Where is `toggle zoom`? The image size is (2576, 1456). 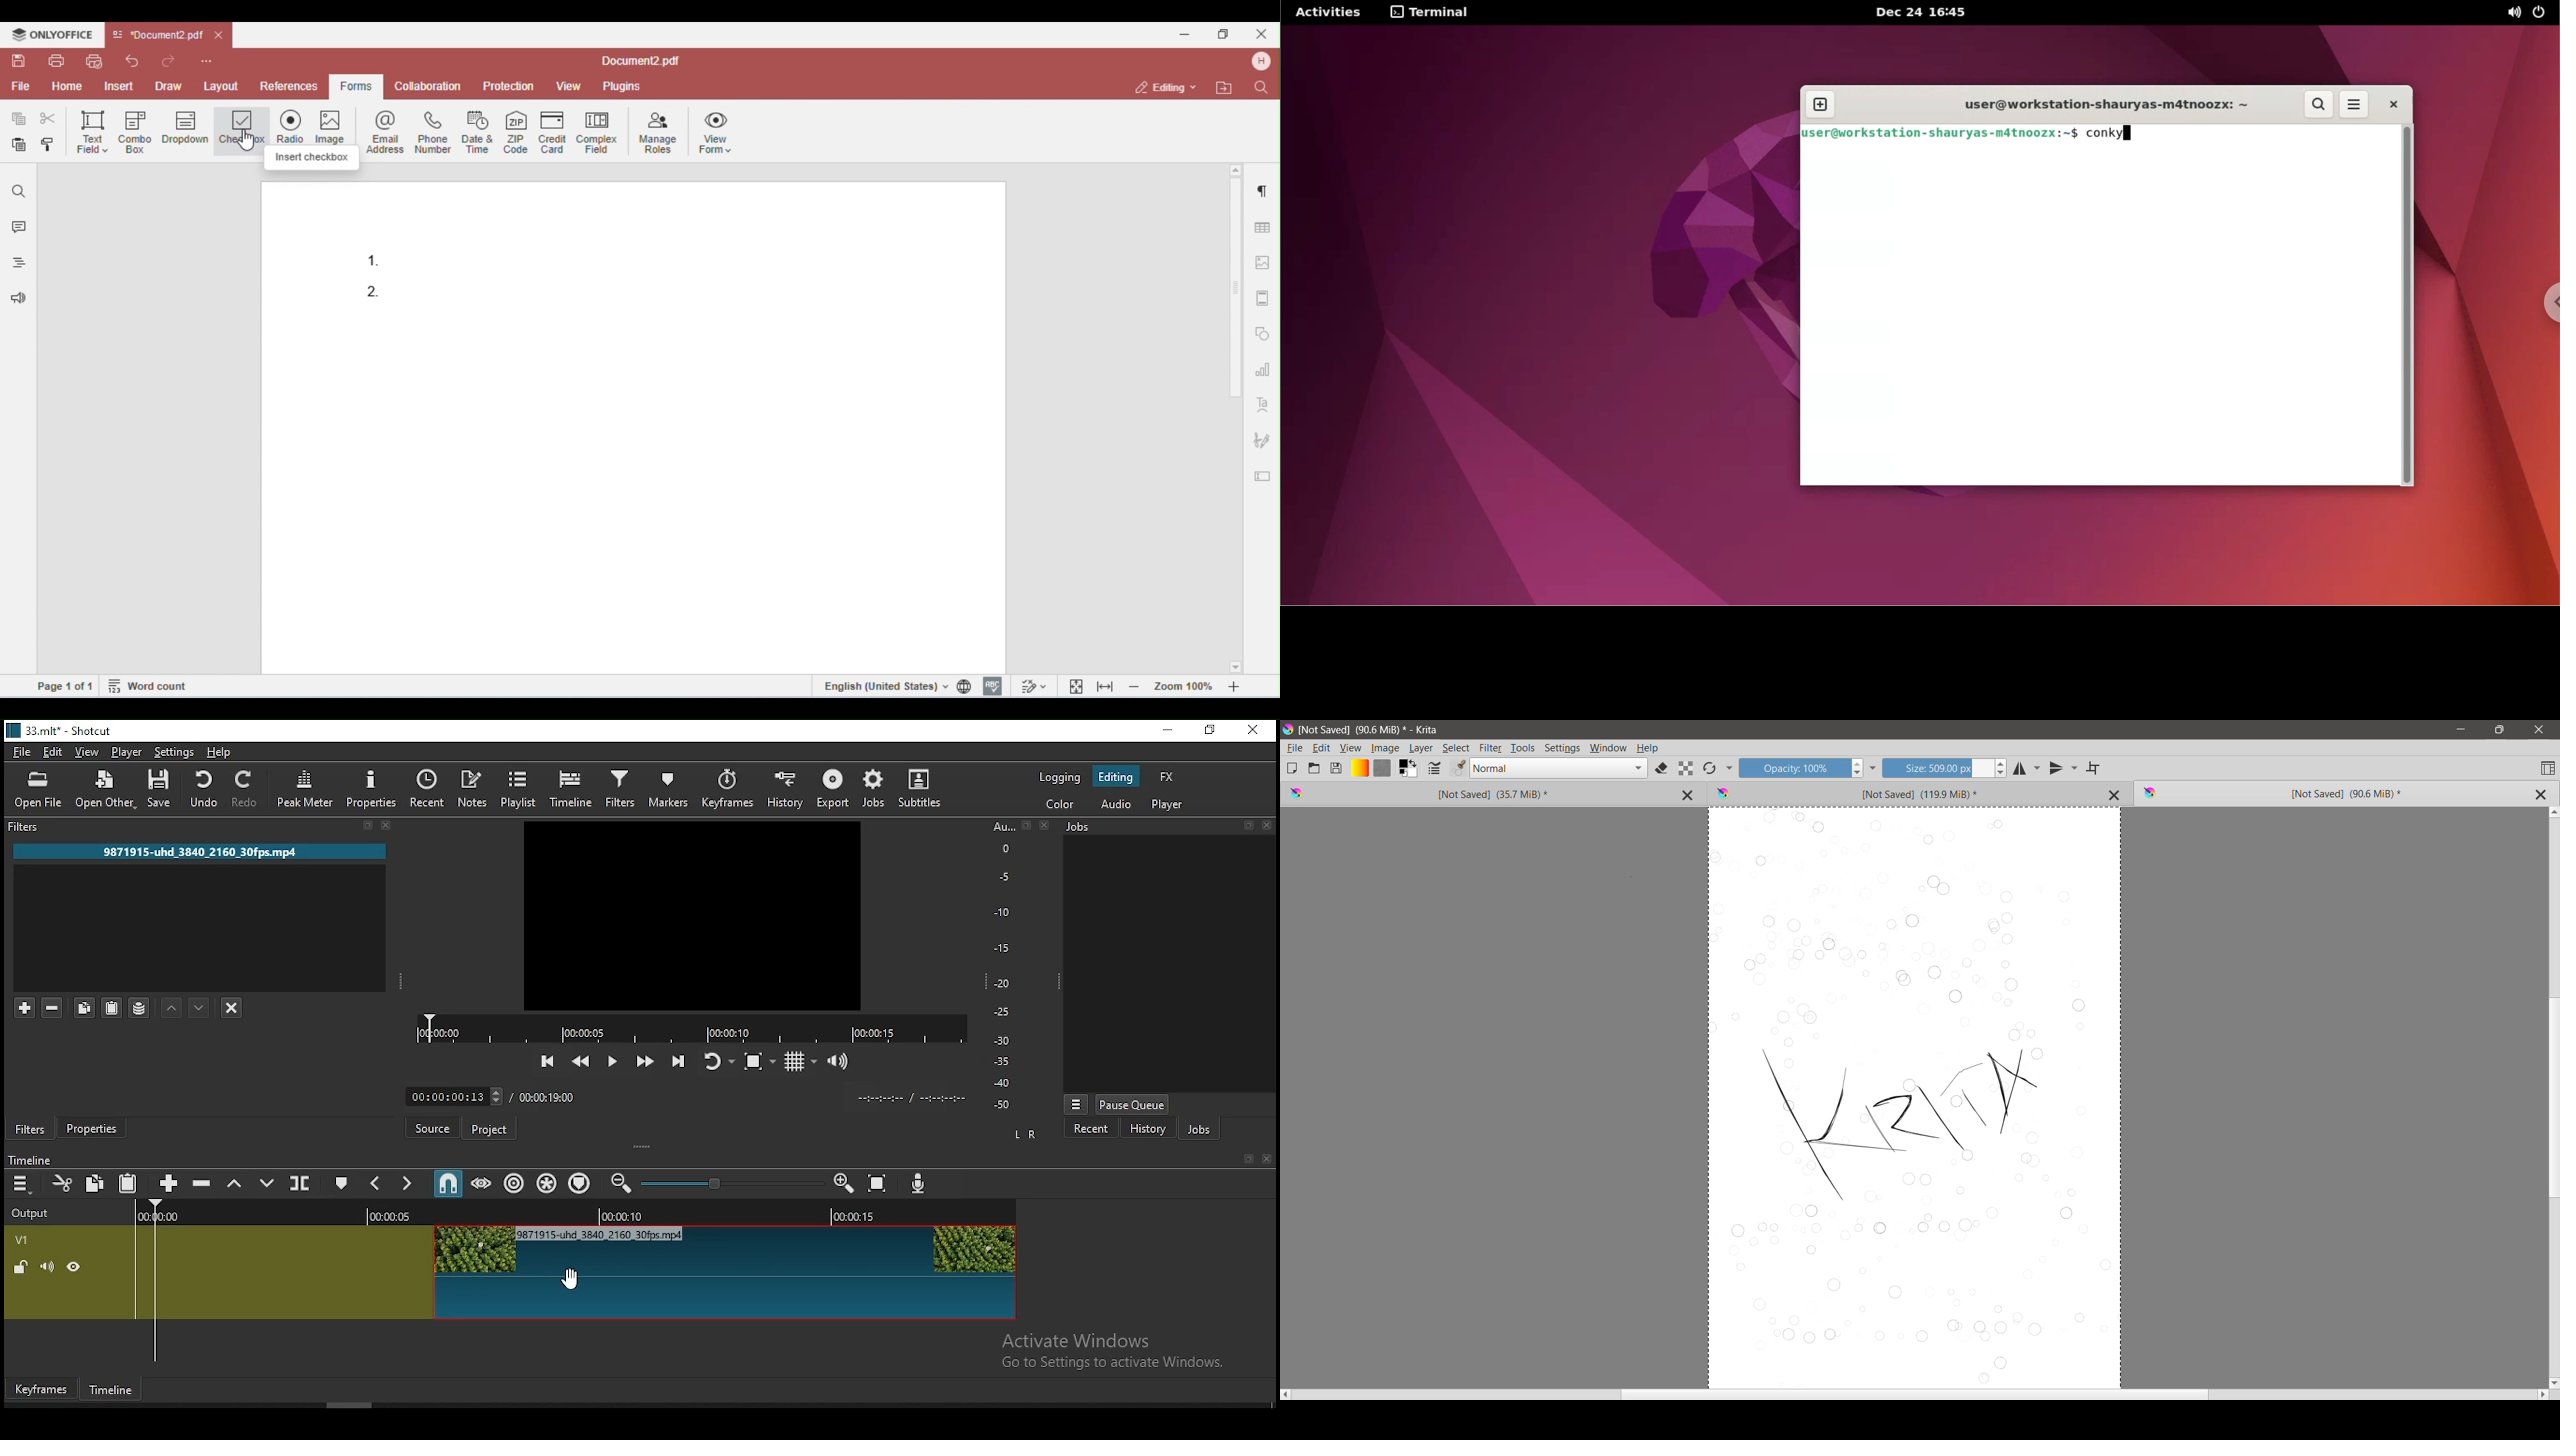
toggle zoom is located at coordinates (759, 1060).